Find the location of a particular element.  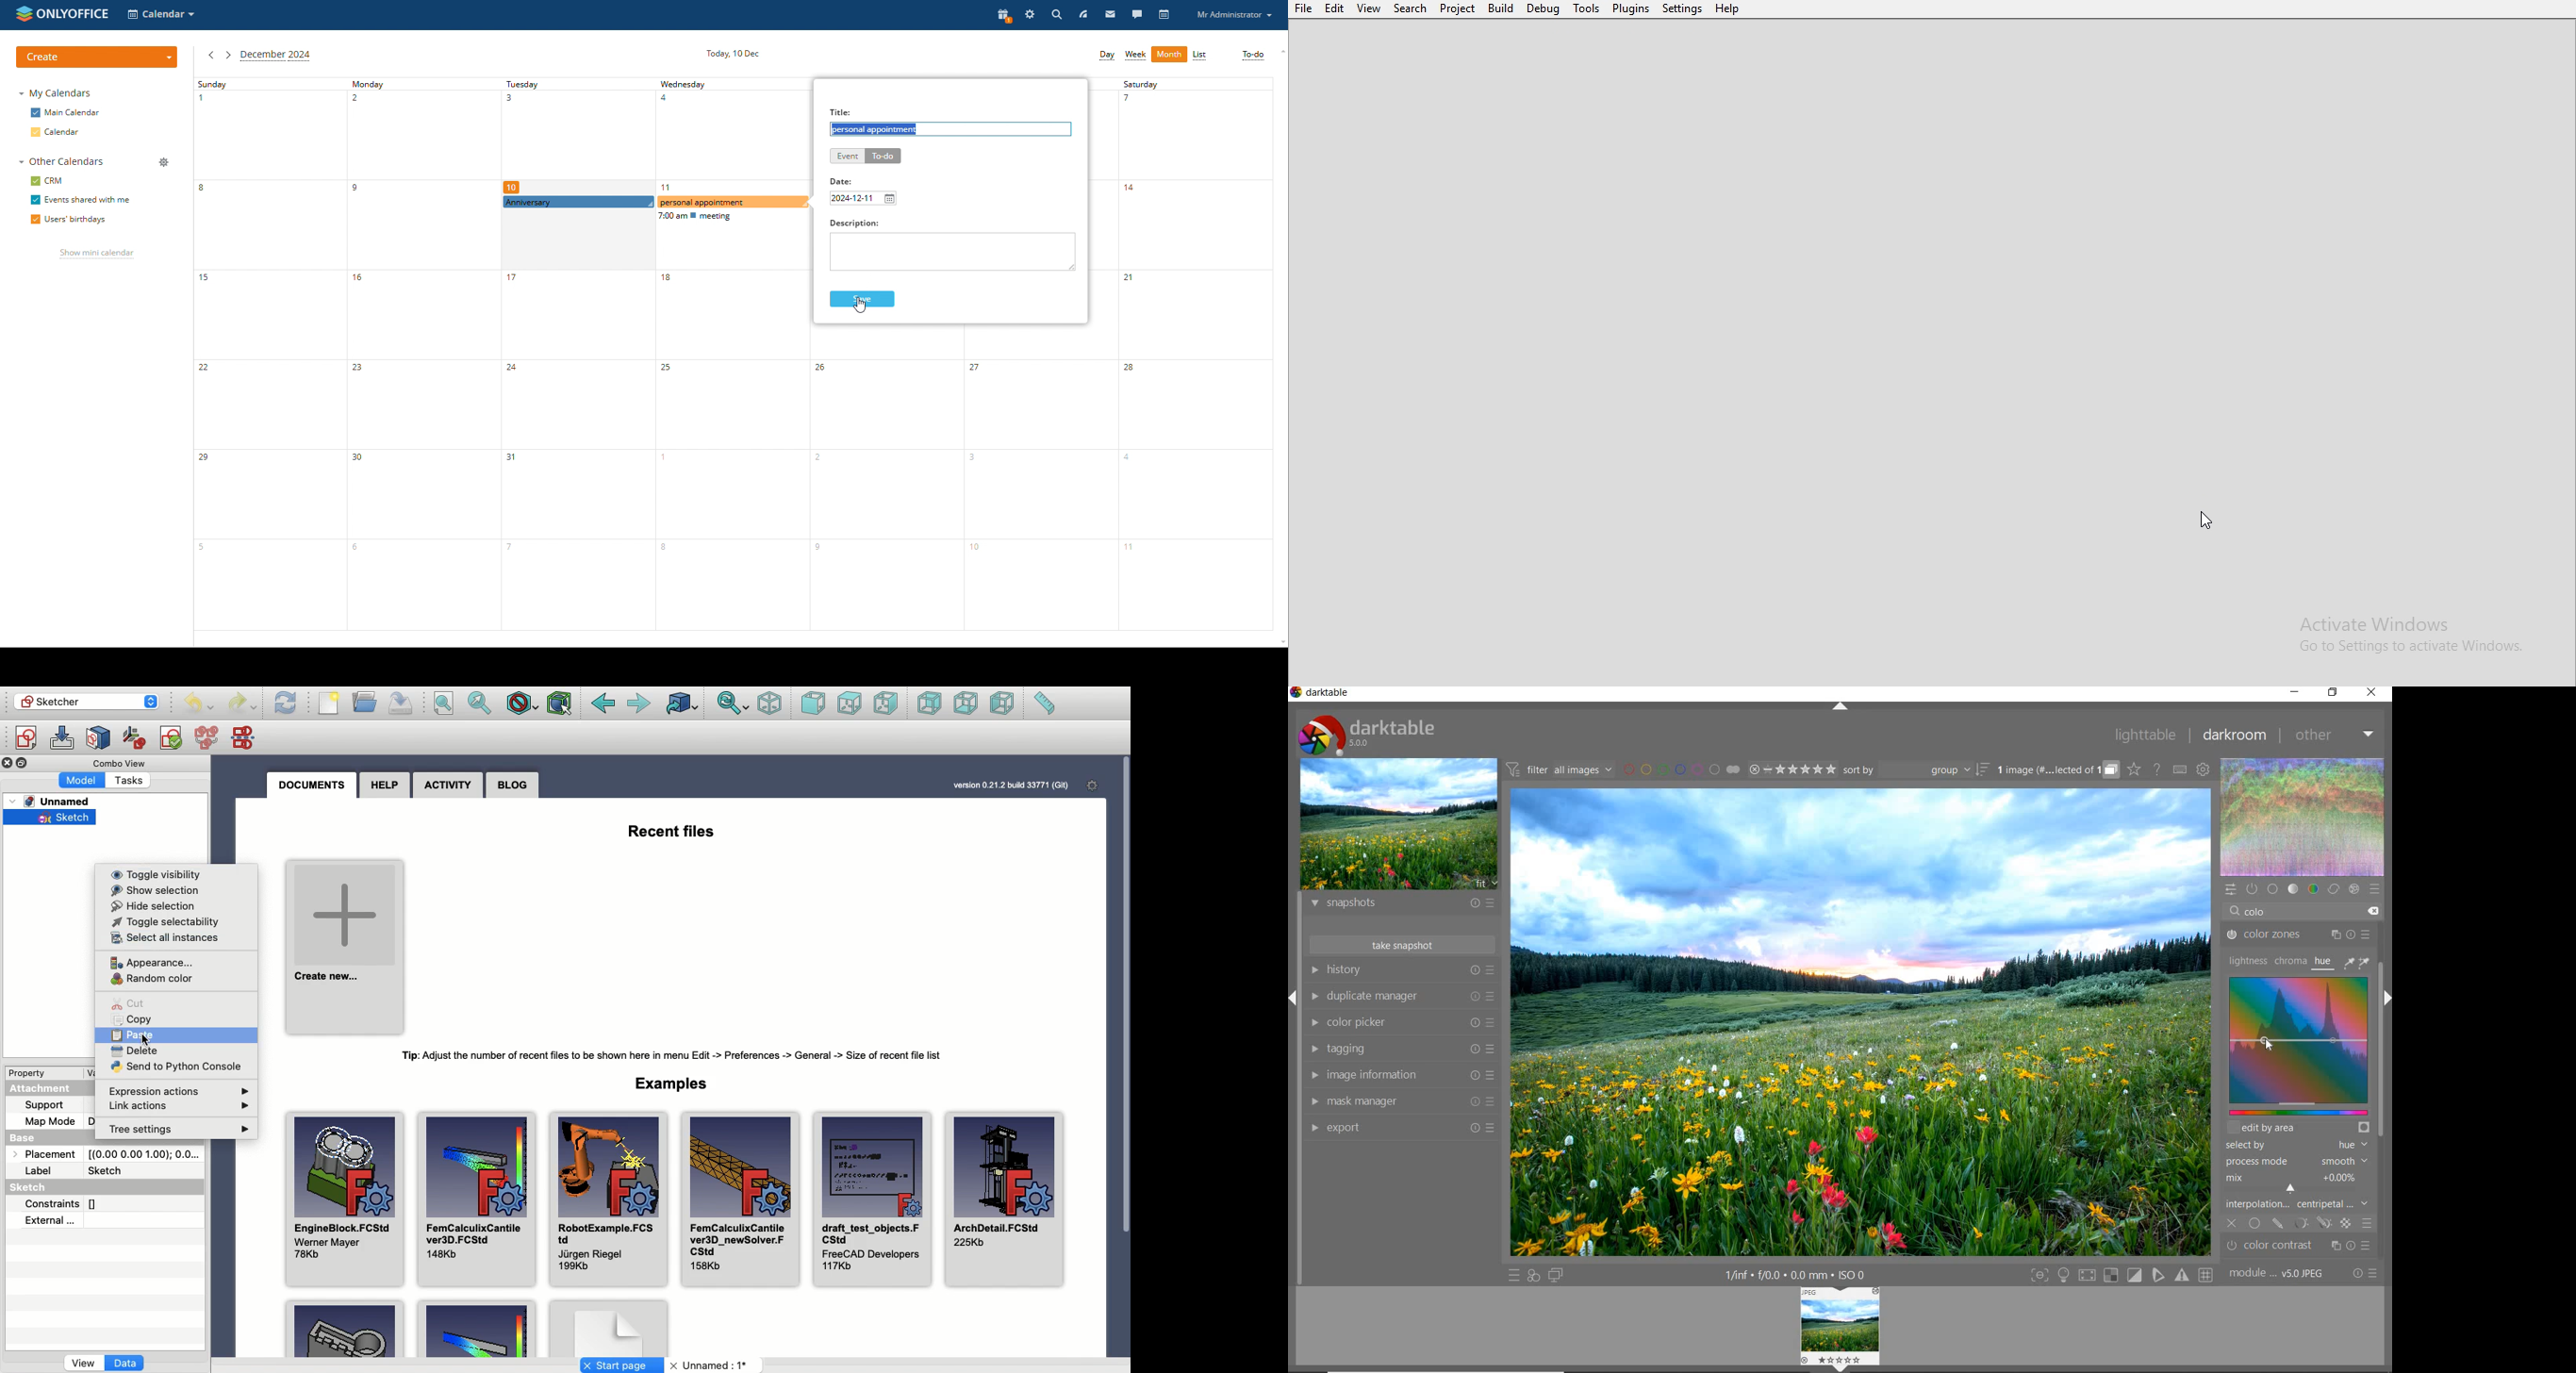

1/inf*f/0.0 mm*ISO 0 is located at coordinates (1794, 1274).